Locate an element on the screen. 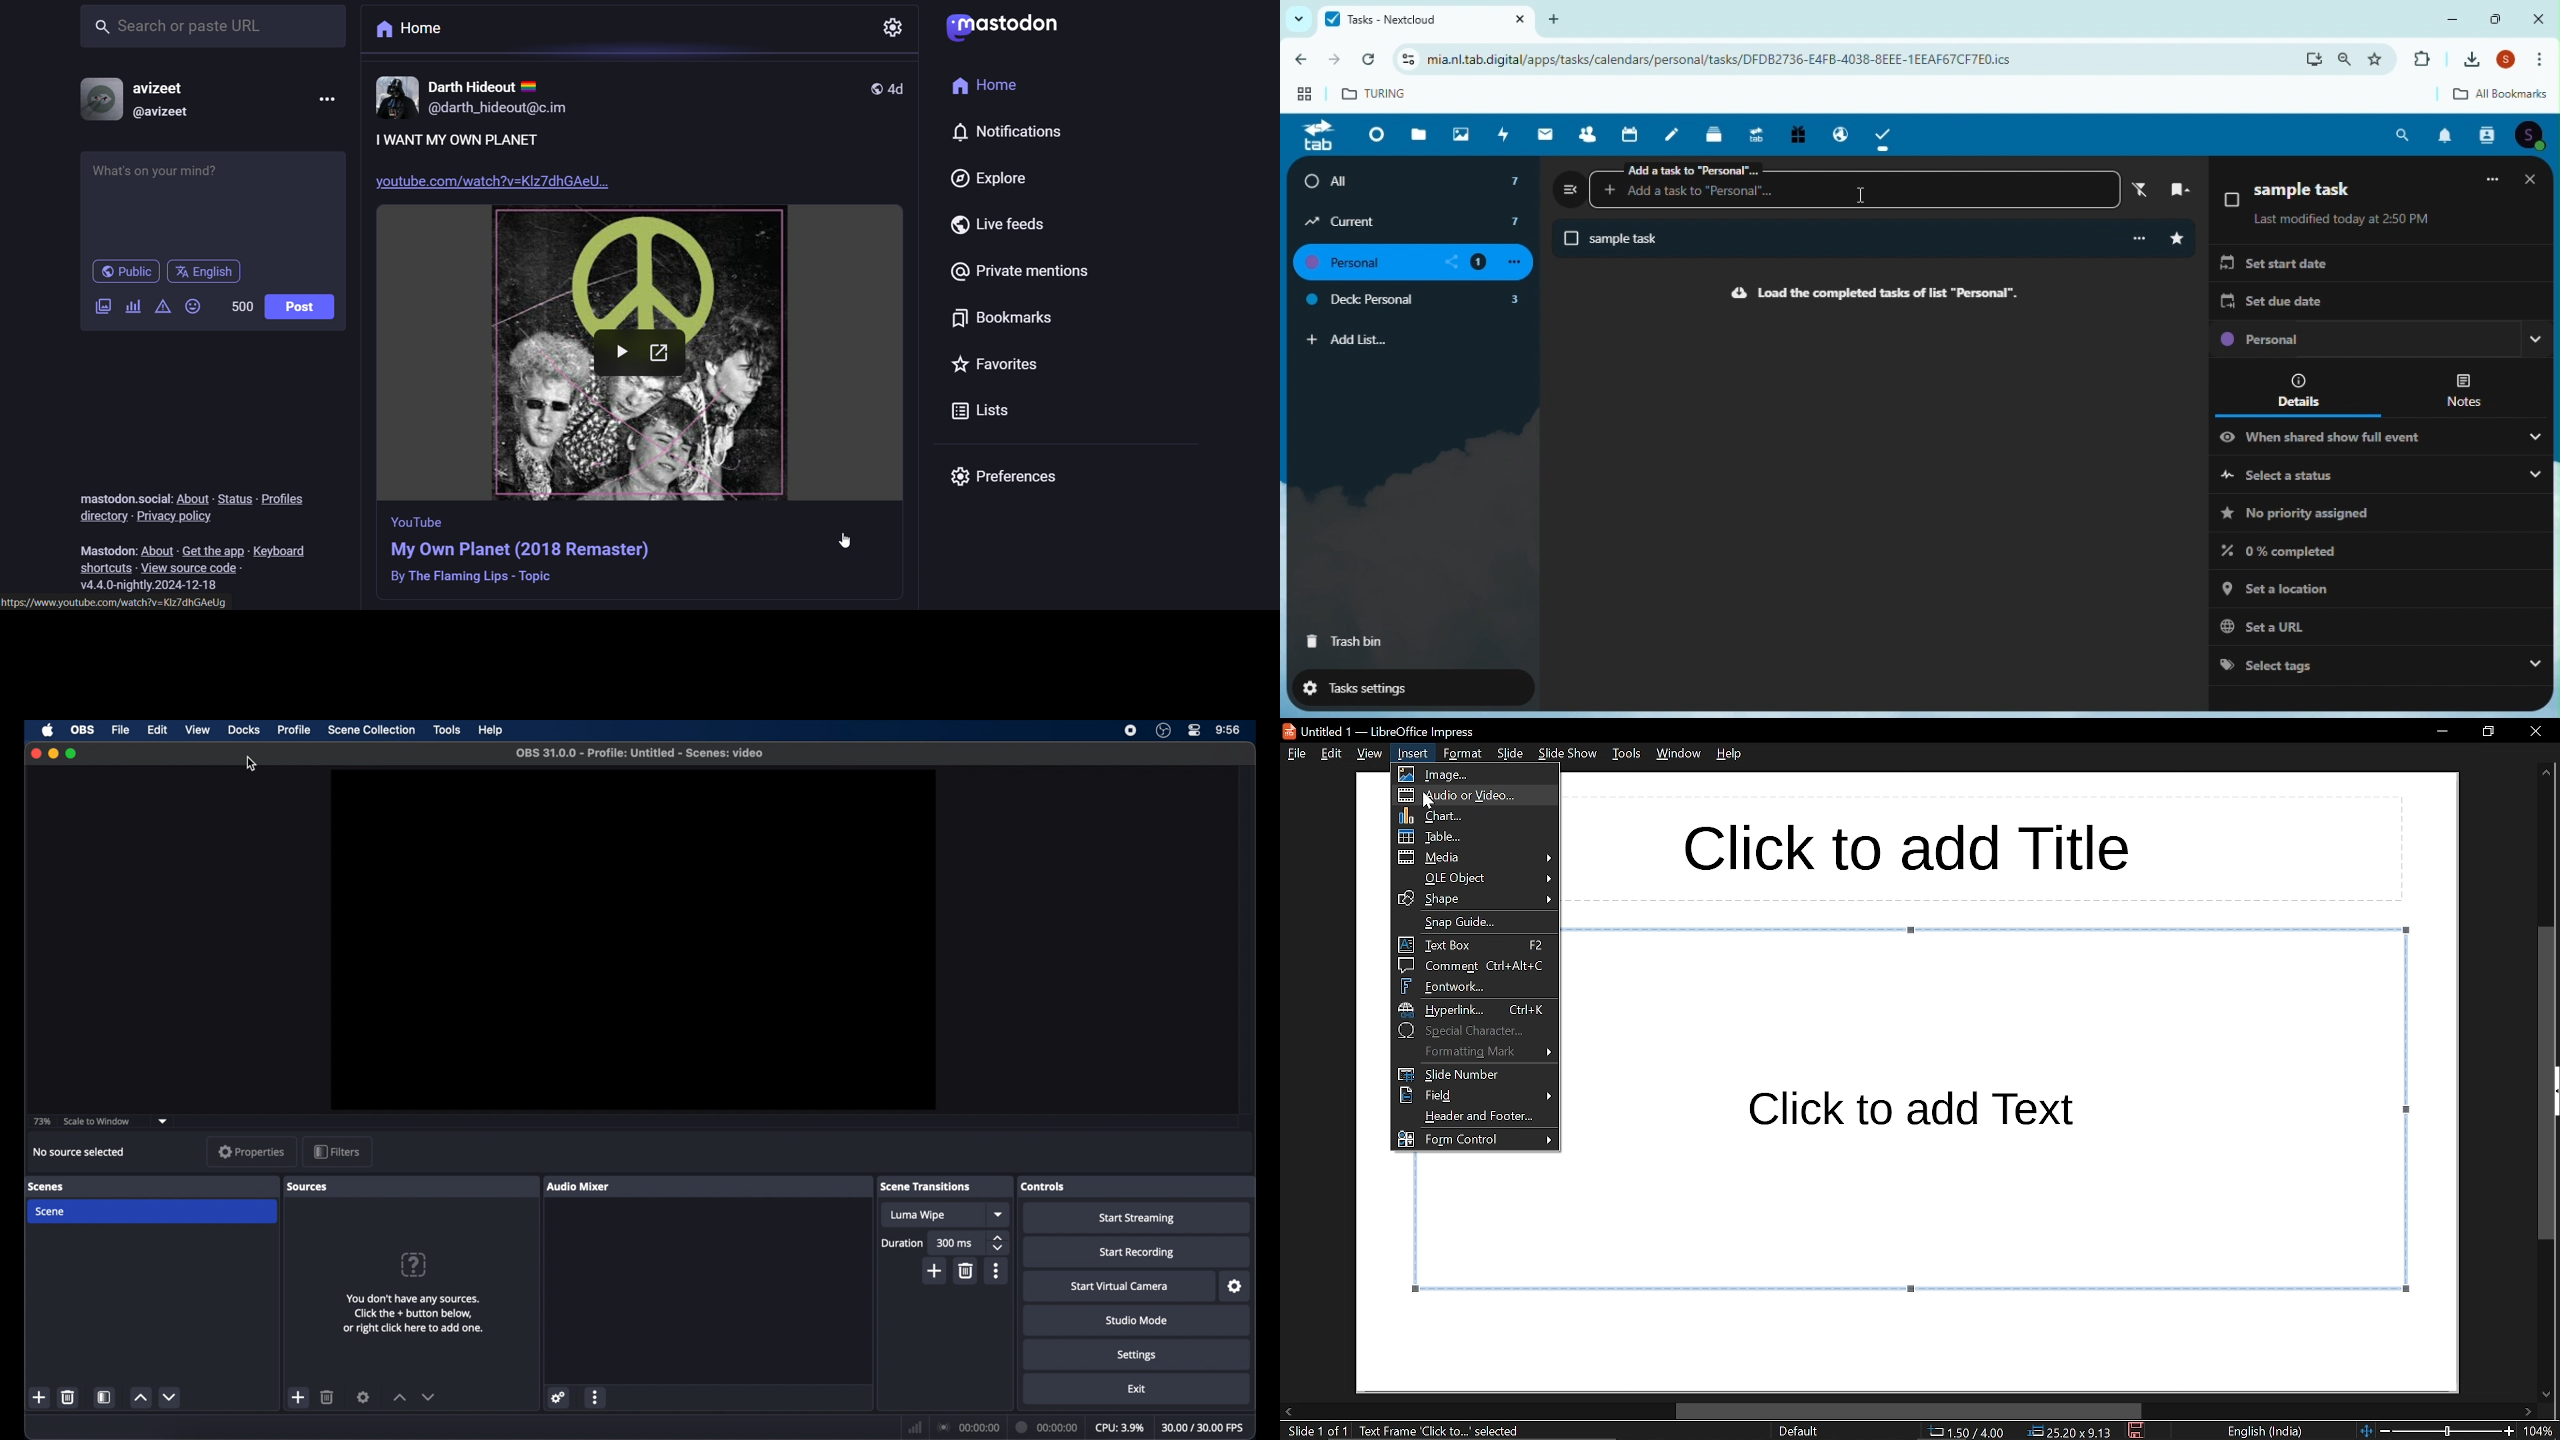 This screenshot has height=1456, width=2576. cursor is located at coordinates (1429, 802).